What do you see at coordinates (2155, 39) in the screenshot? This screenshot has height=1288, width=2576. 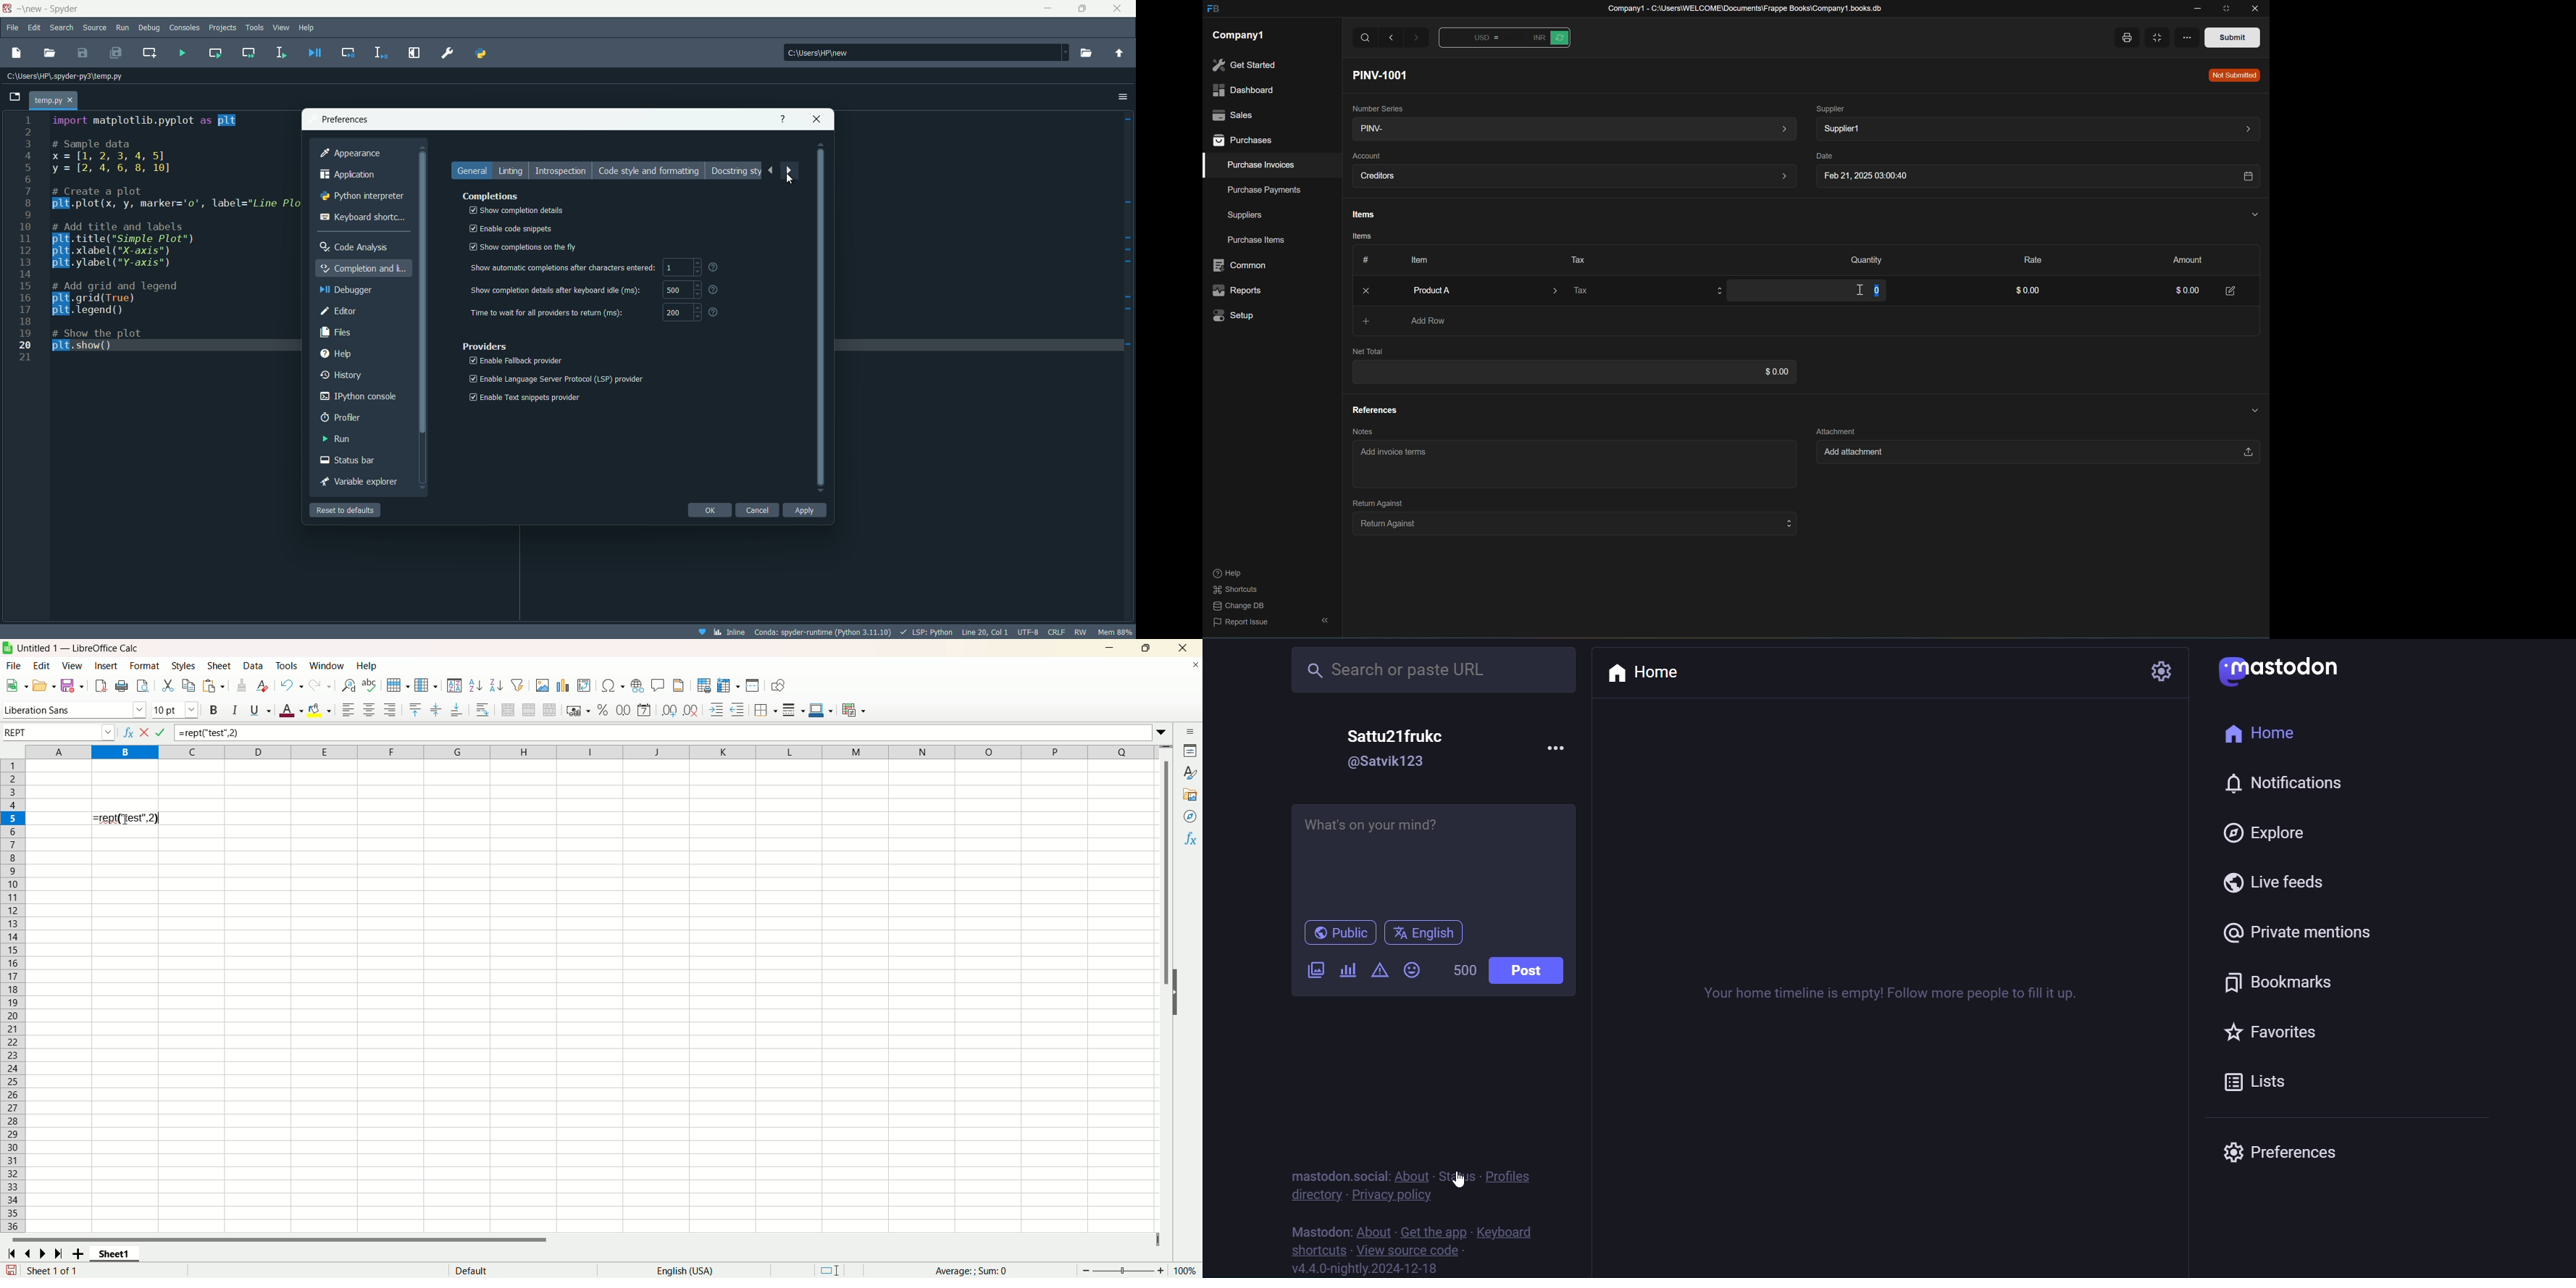 I see `Full width toggle` at bounding box center [2155, 39].